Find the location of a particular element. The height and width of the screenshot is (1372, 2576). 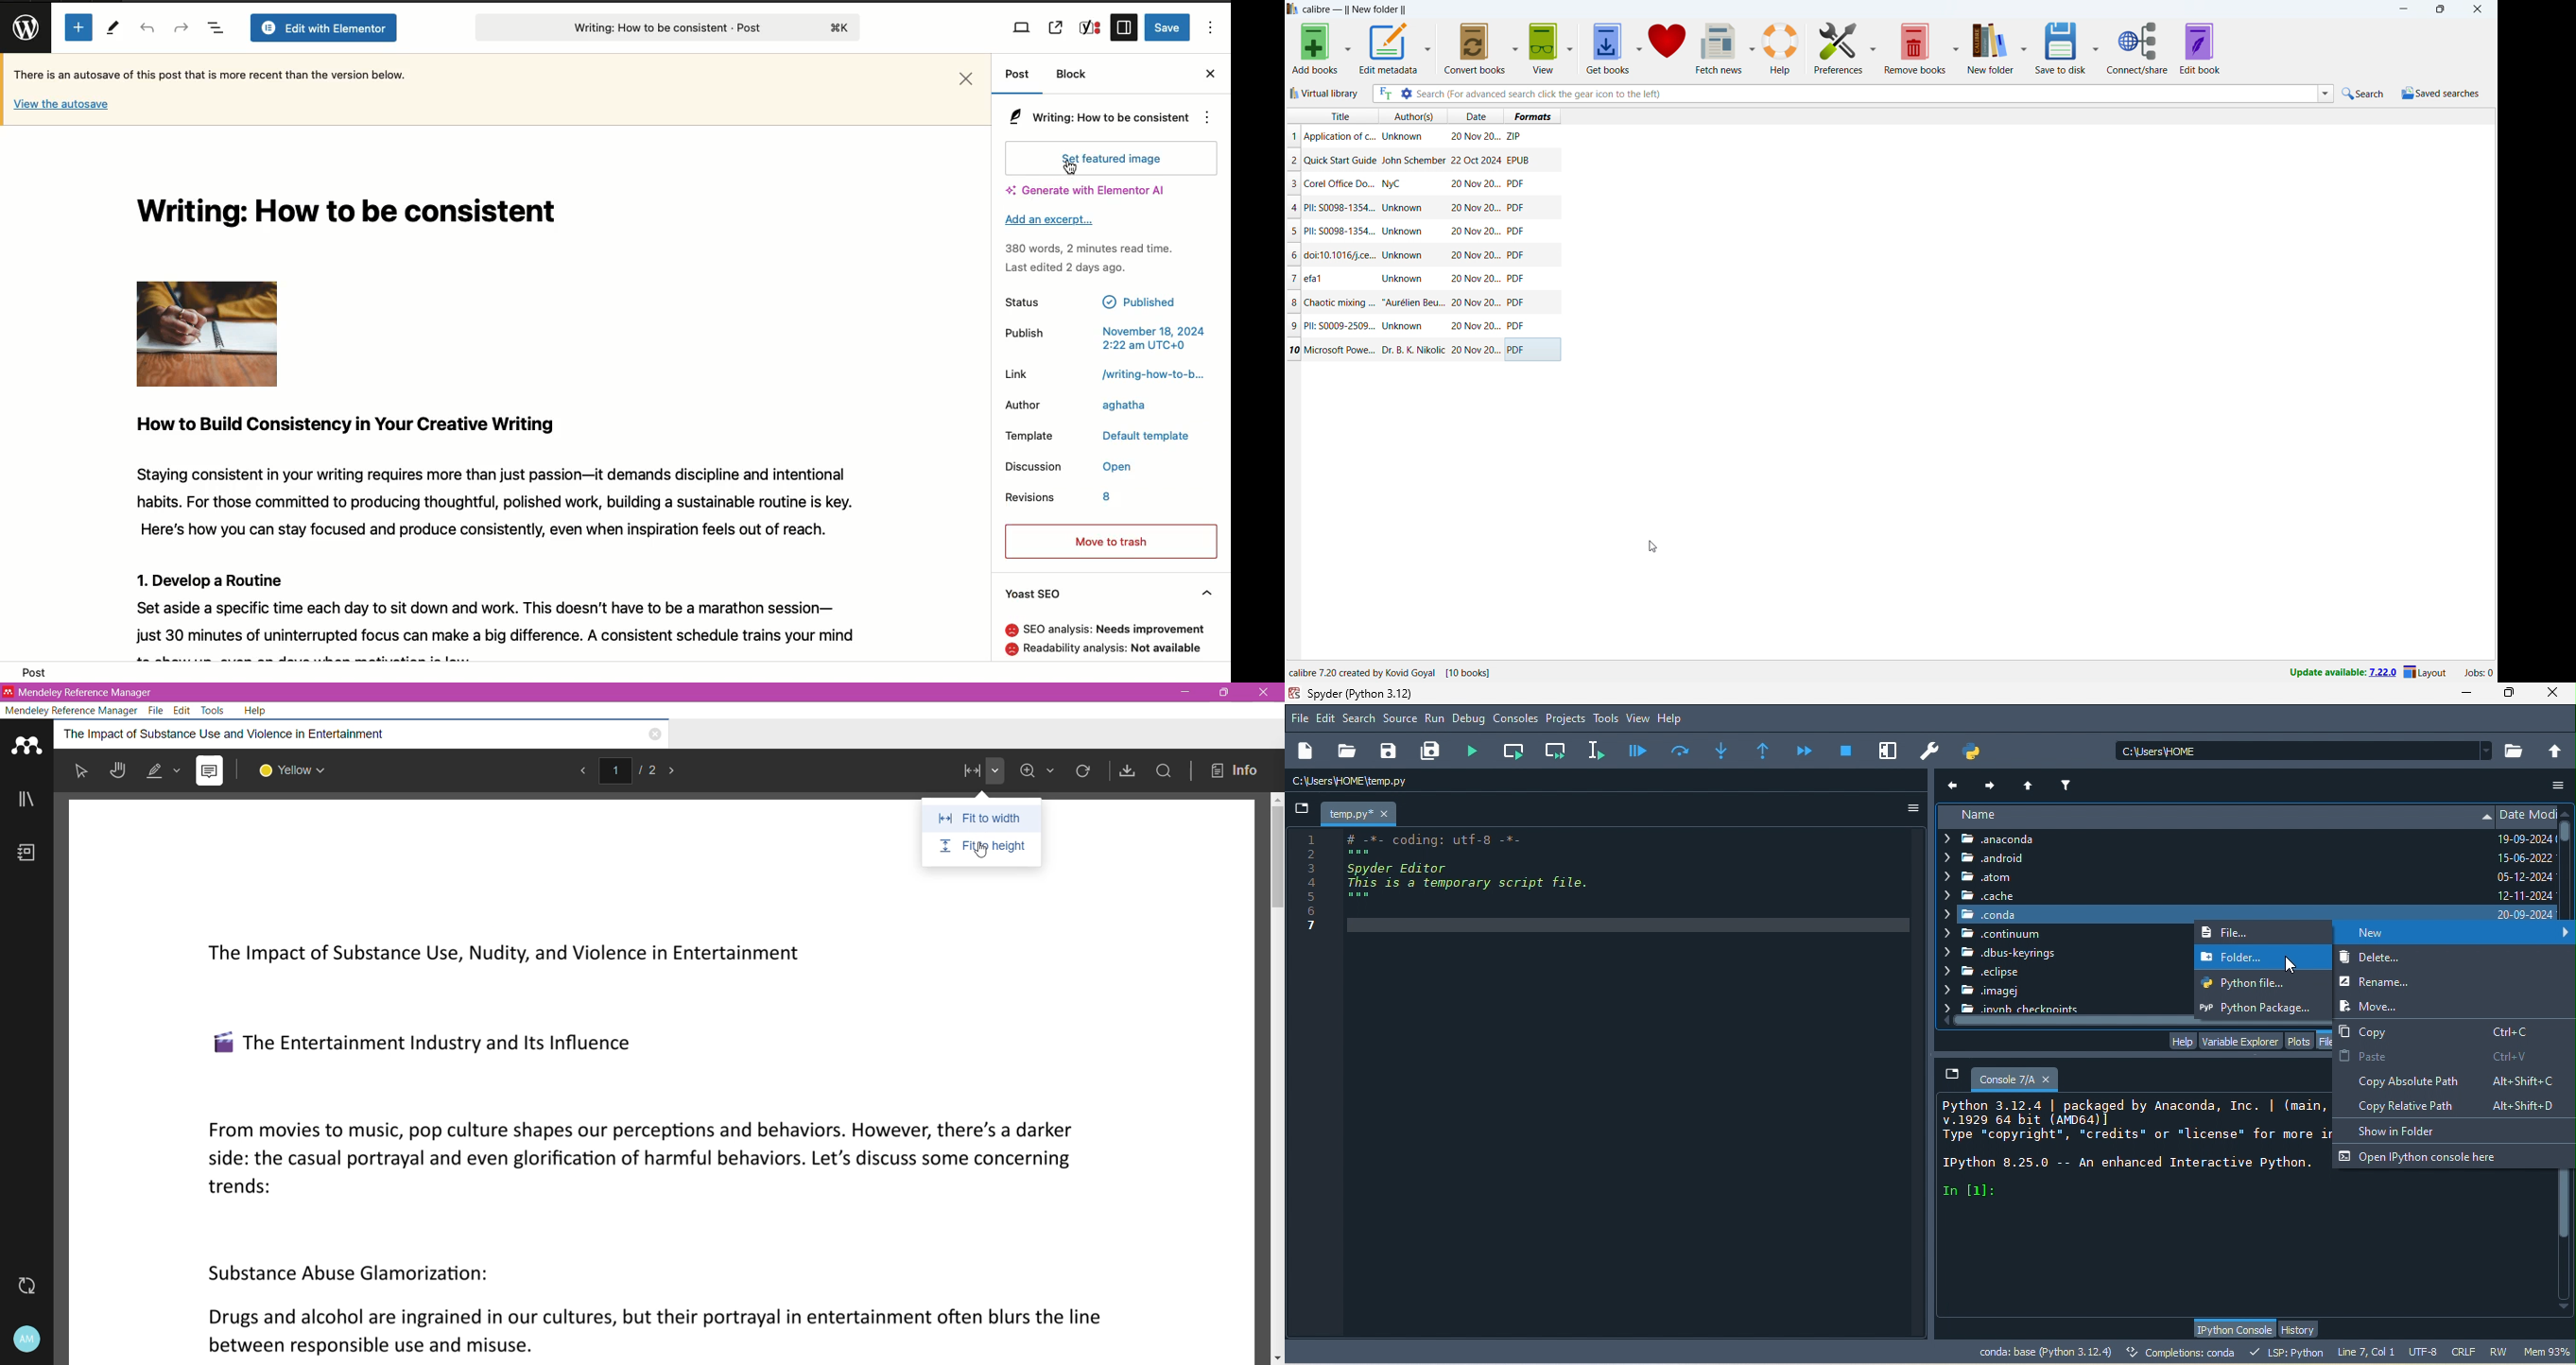

Vertical Scroll Bar is located at coordinates (1277, 1077).